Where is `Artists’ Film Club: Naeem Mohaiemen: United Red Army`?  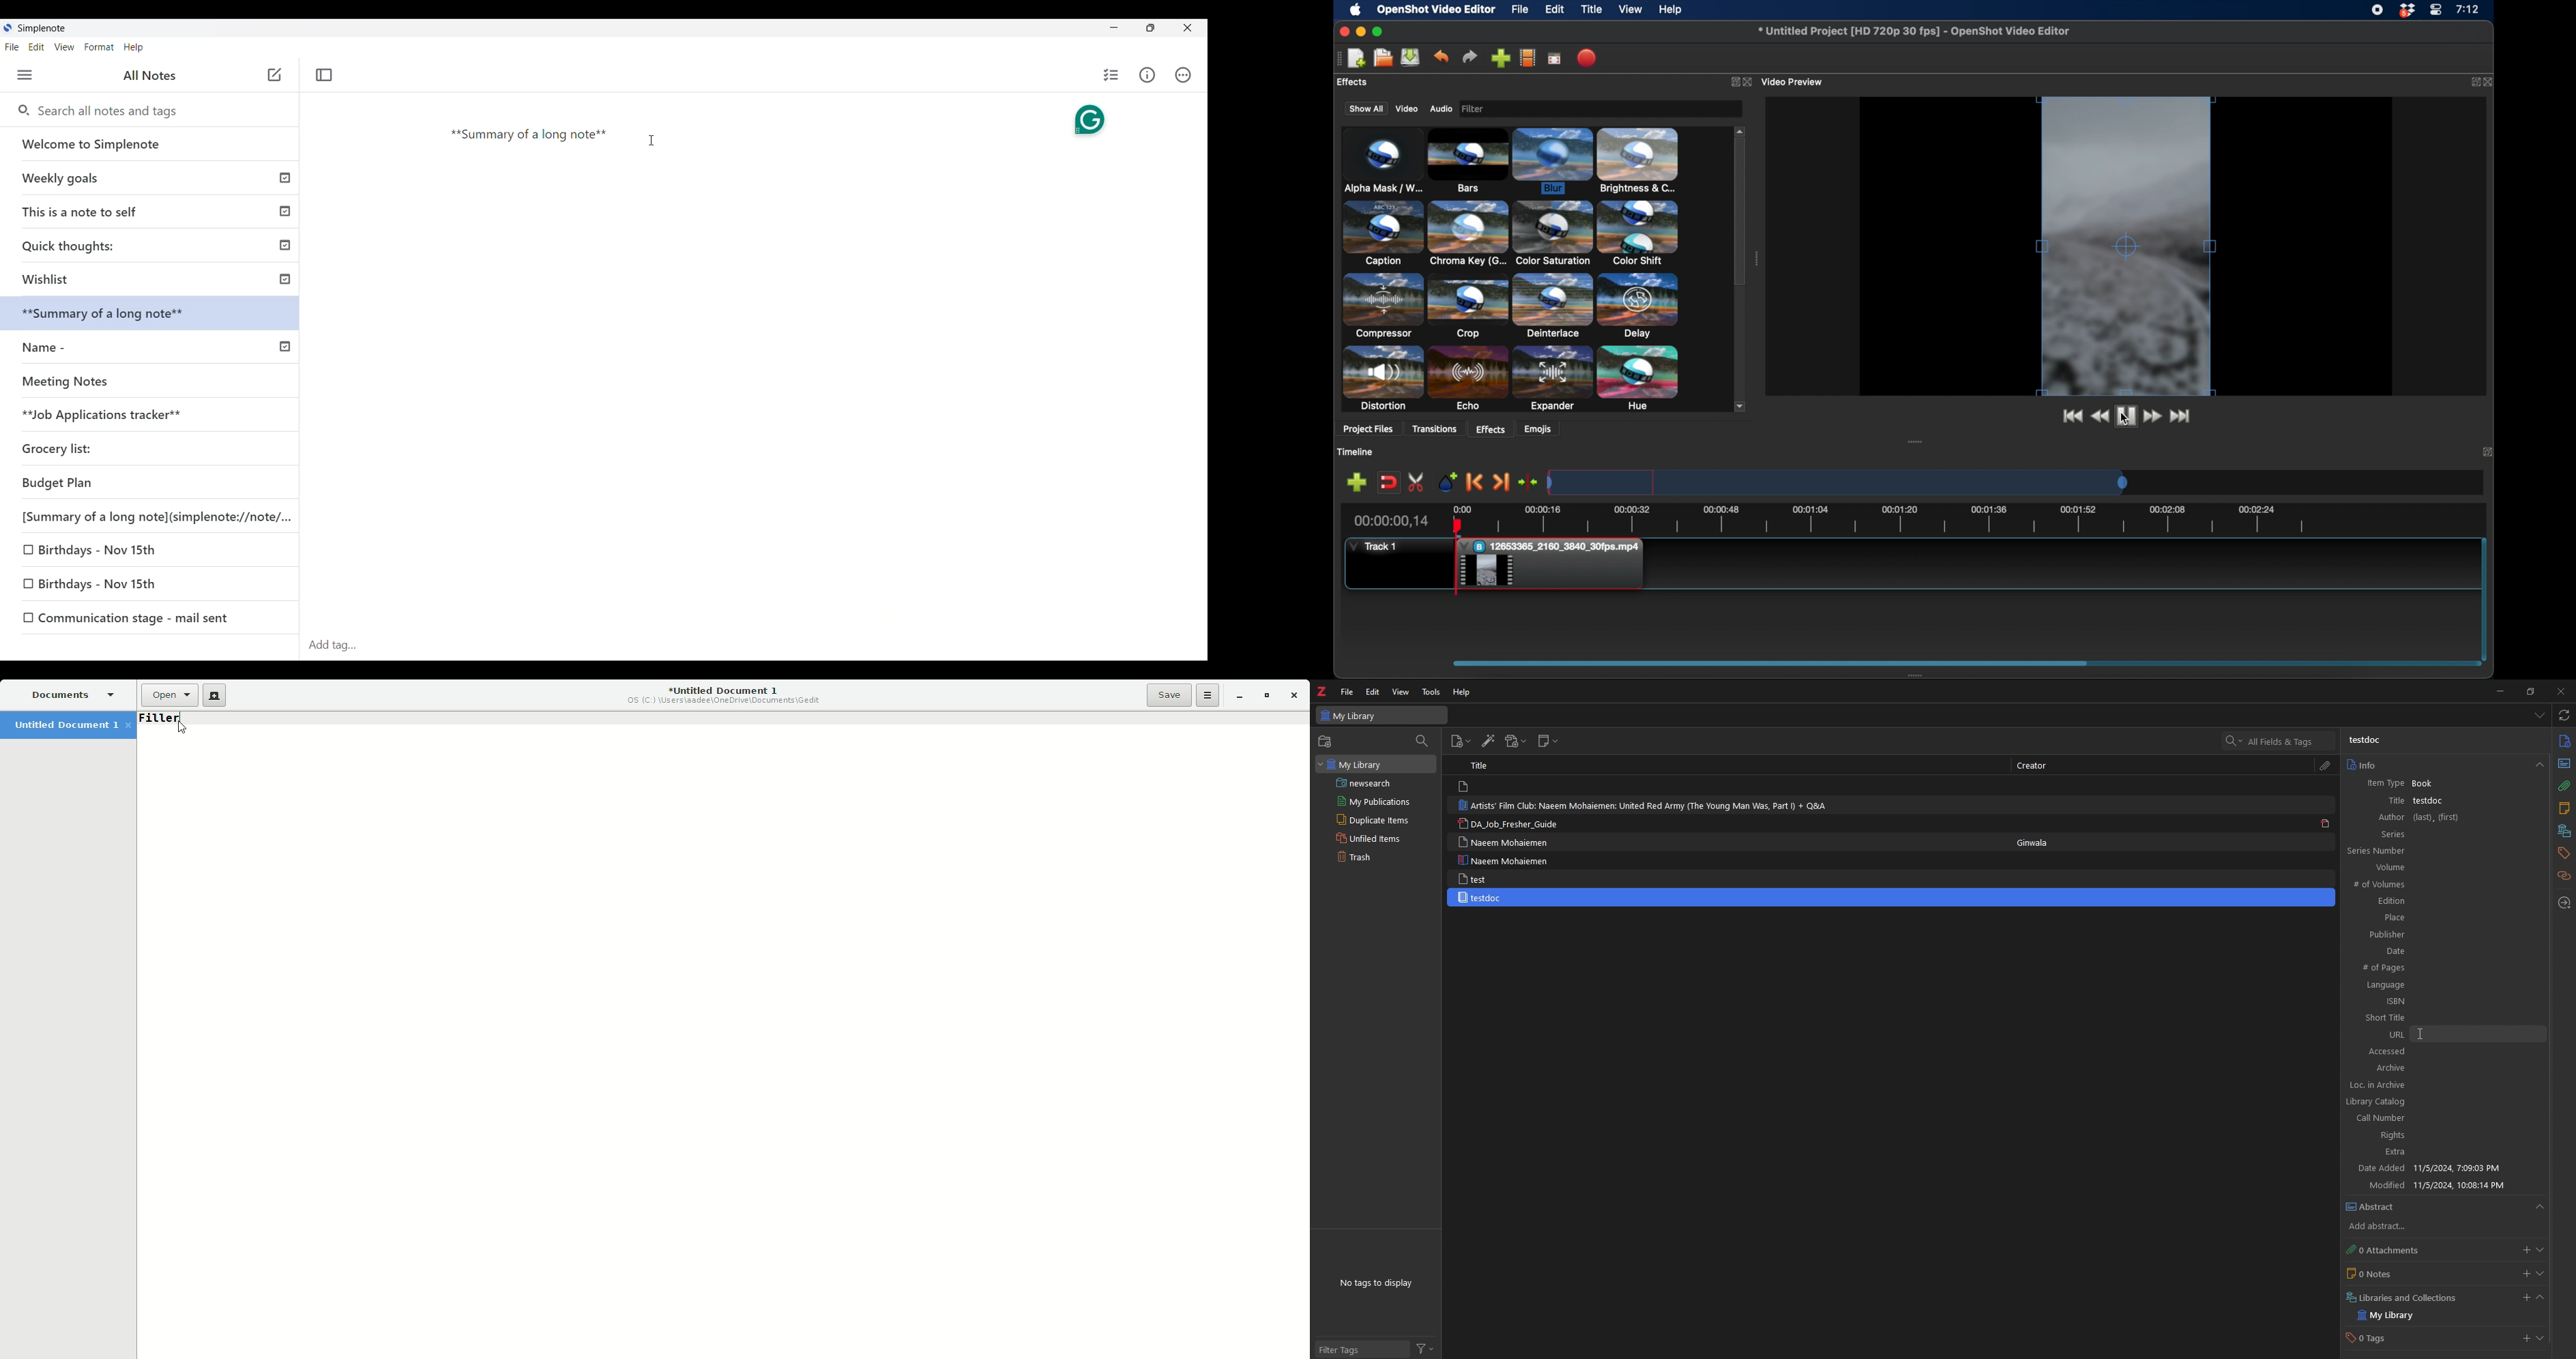 Artists’ Film Club: Naeem Mohaiemen: United Red Army is located at coordinates (1646, 806).